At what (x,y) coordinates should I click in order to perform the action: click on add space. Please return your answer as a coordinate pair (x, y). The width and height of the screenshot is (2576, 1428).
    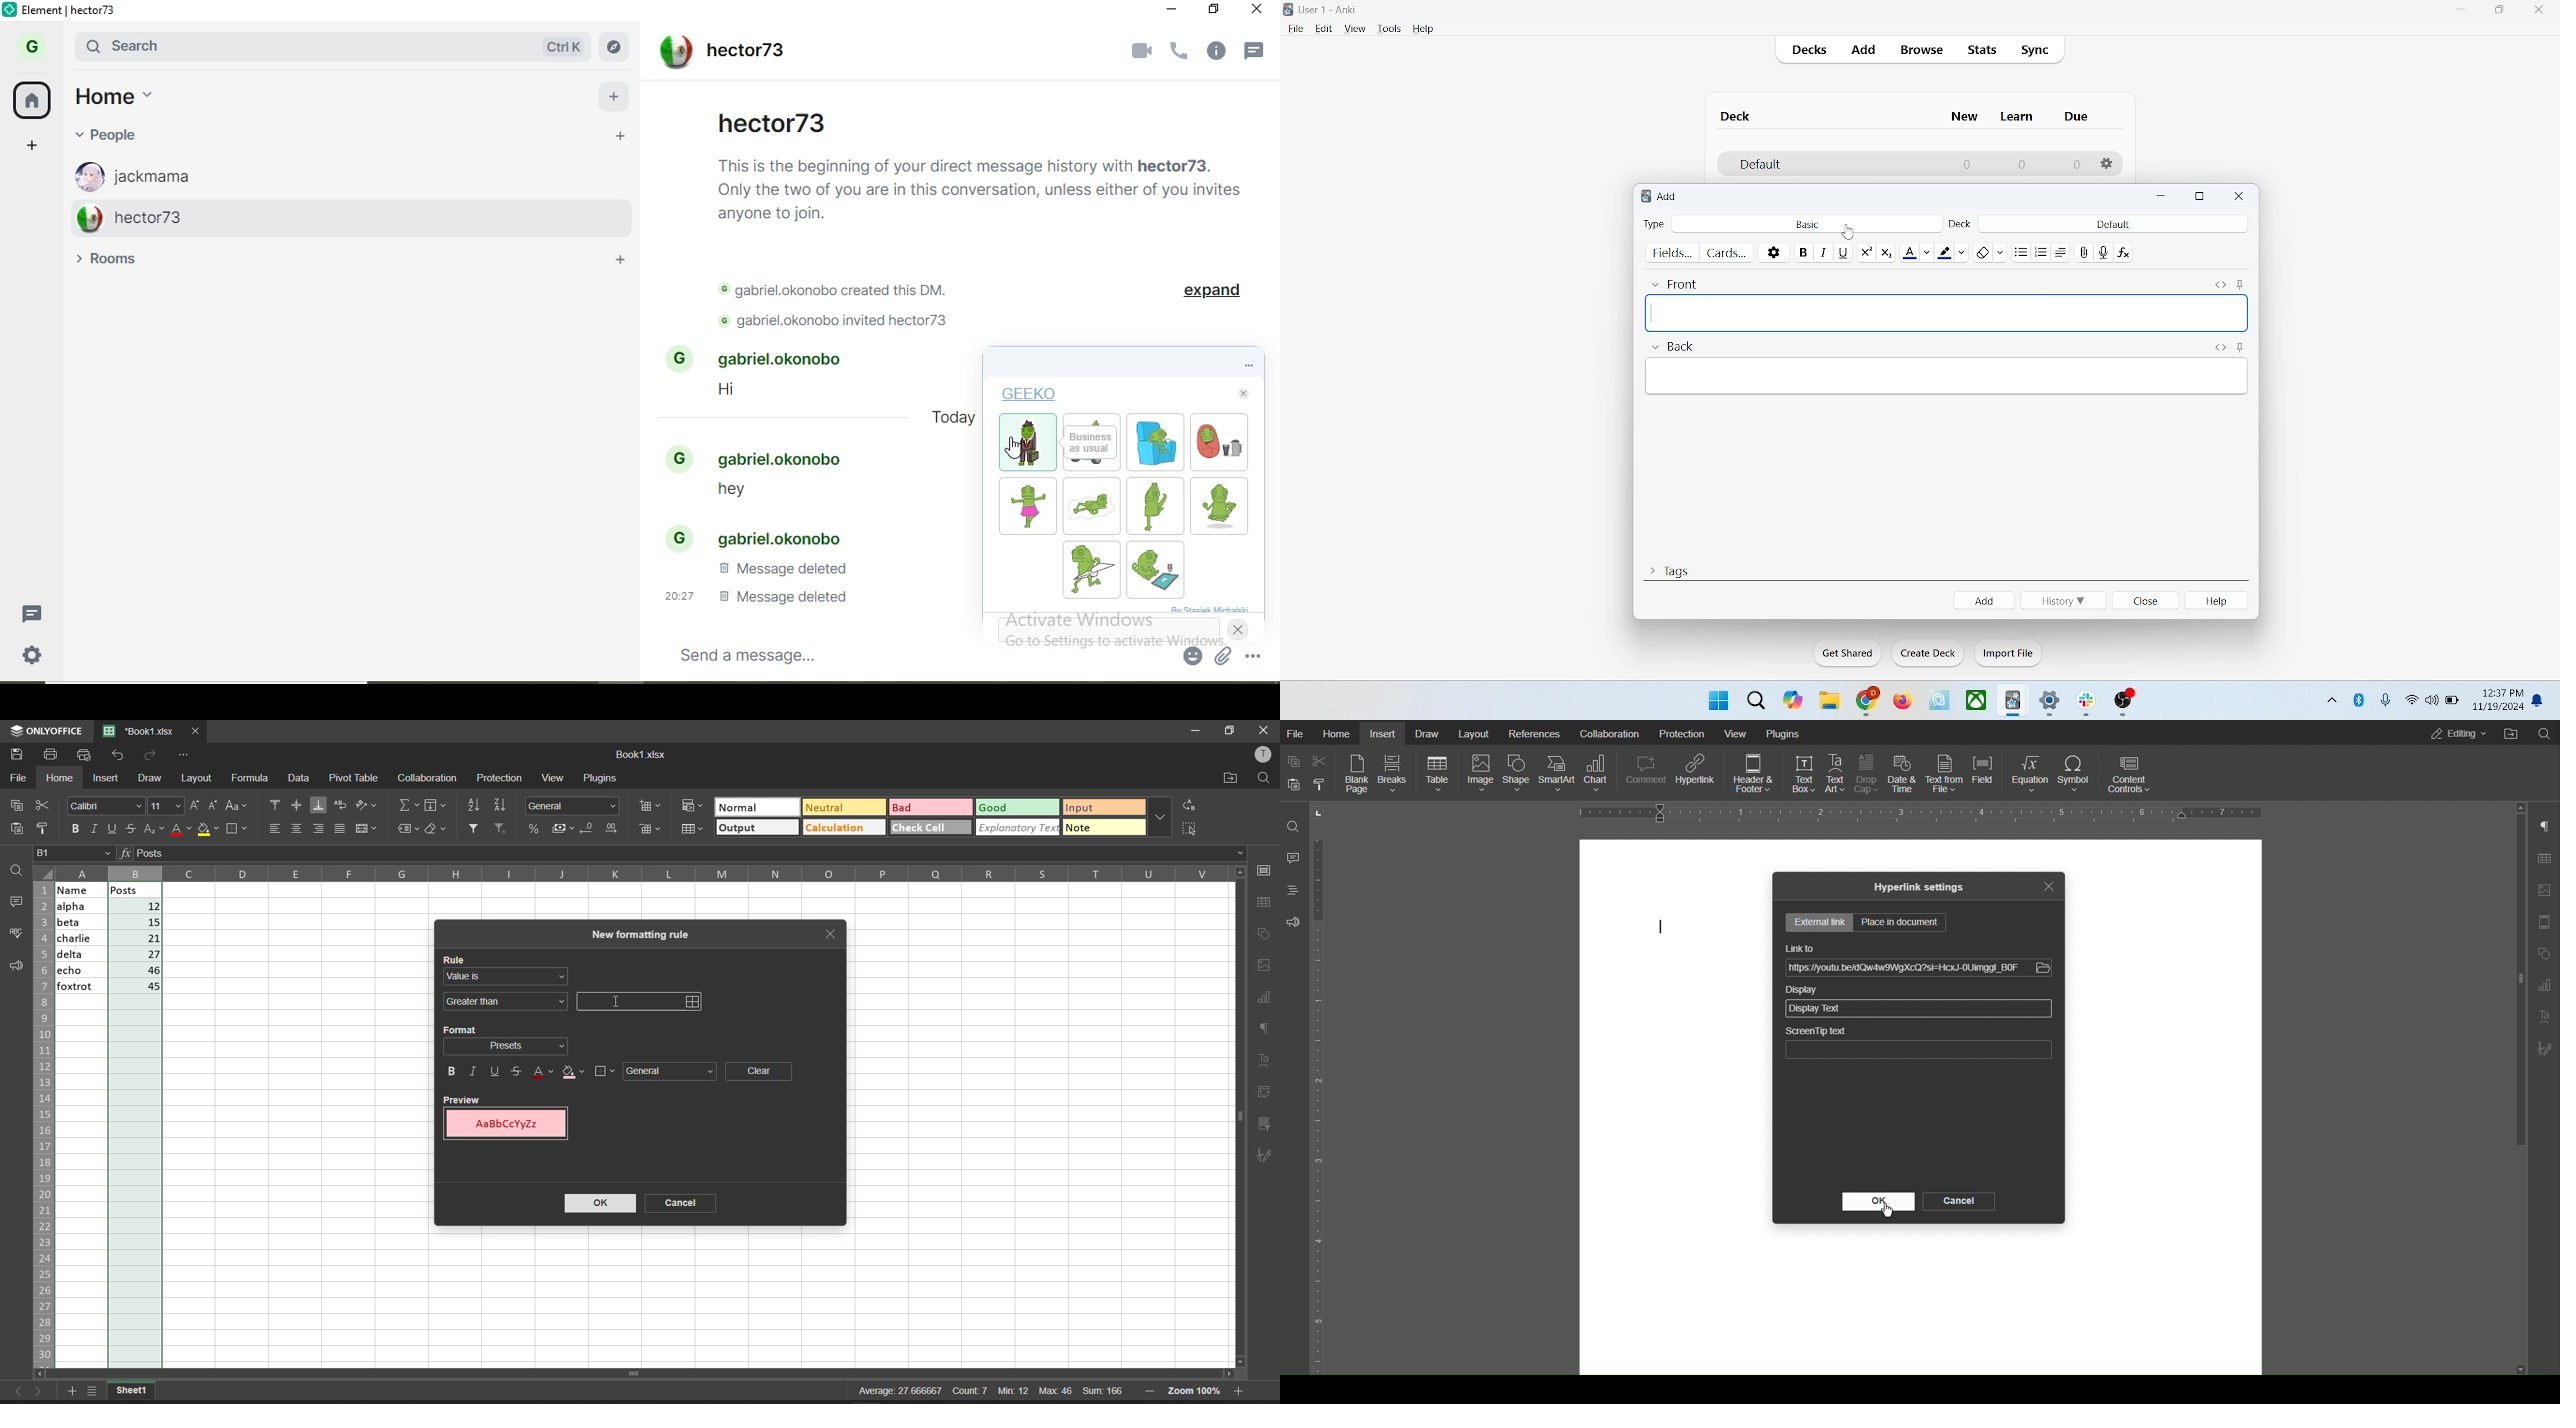
    Looking at the image, I should click on (33, 143).